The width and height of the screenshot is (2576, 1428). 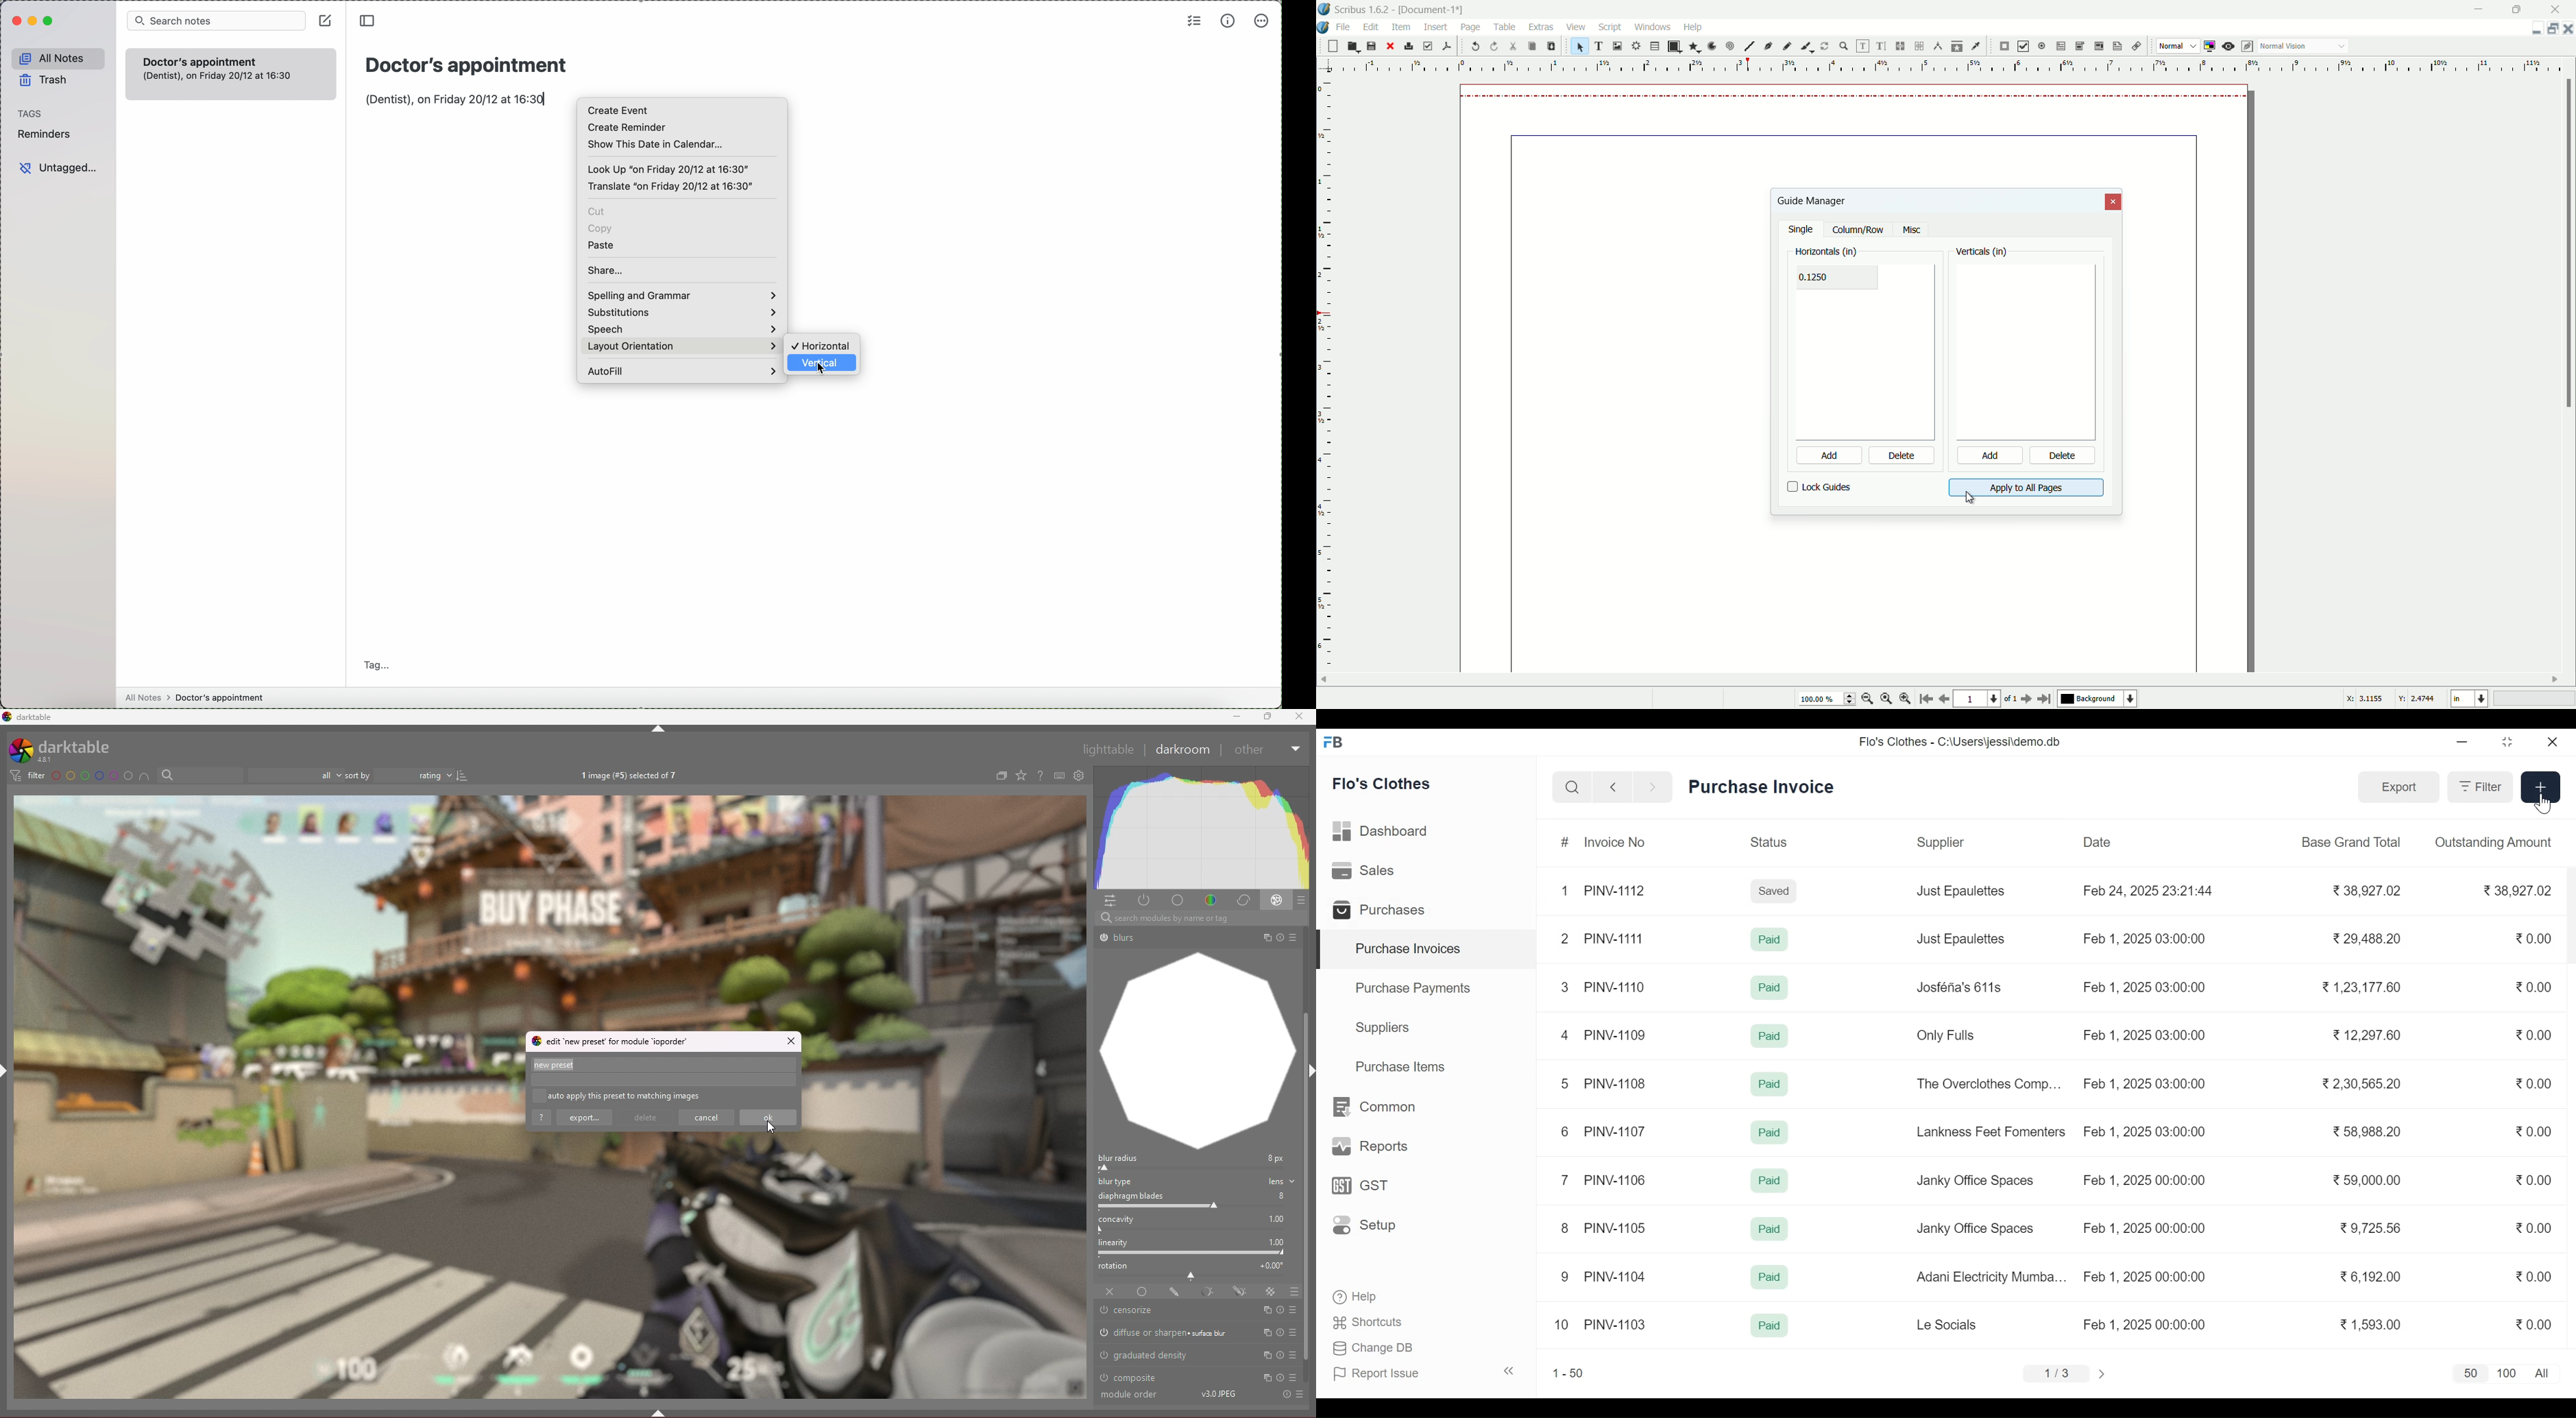 I want to click on delete, so click(x=1902, y=456).